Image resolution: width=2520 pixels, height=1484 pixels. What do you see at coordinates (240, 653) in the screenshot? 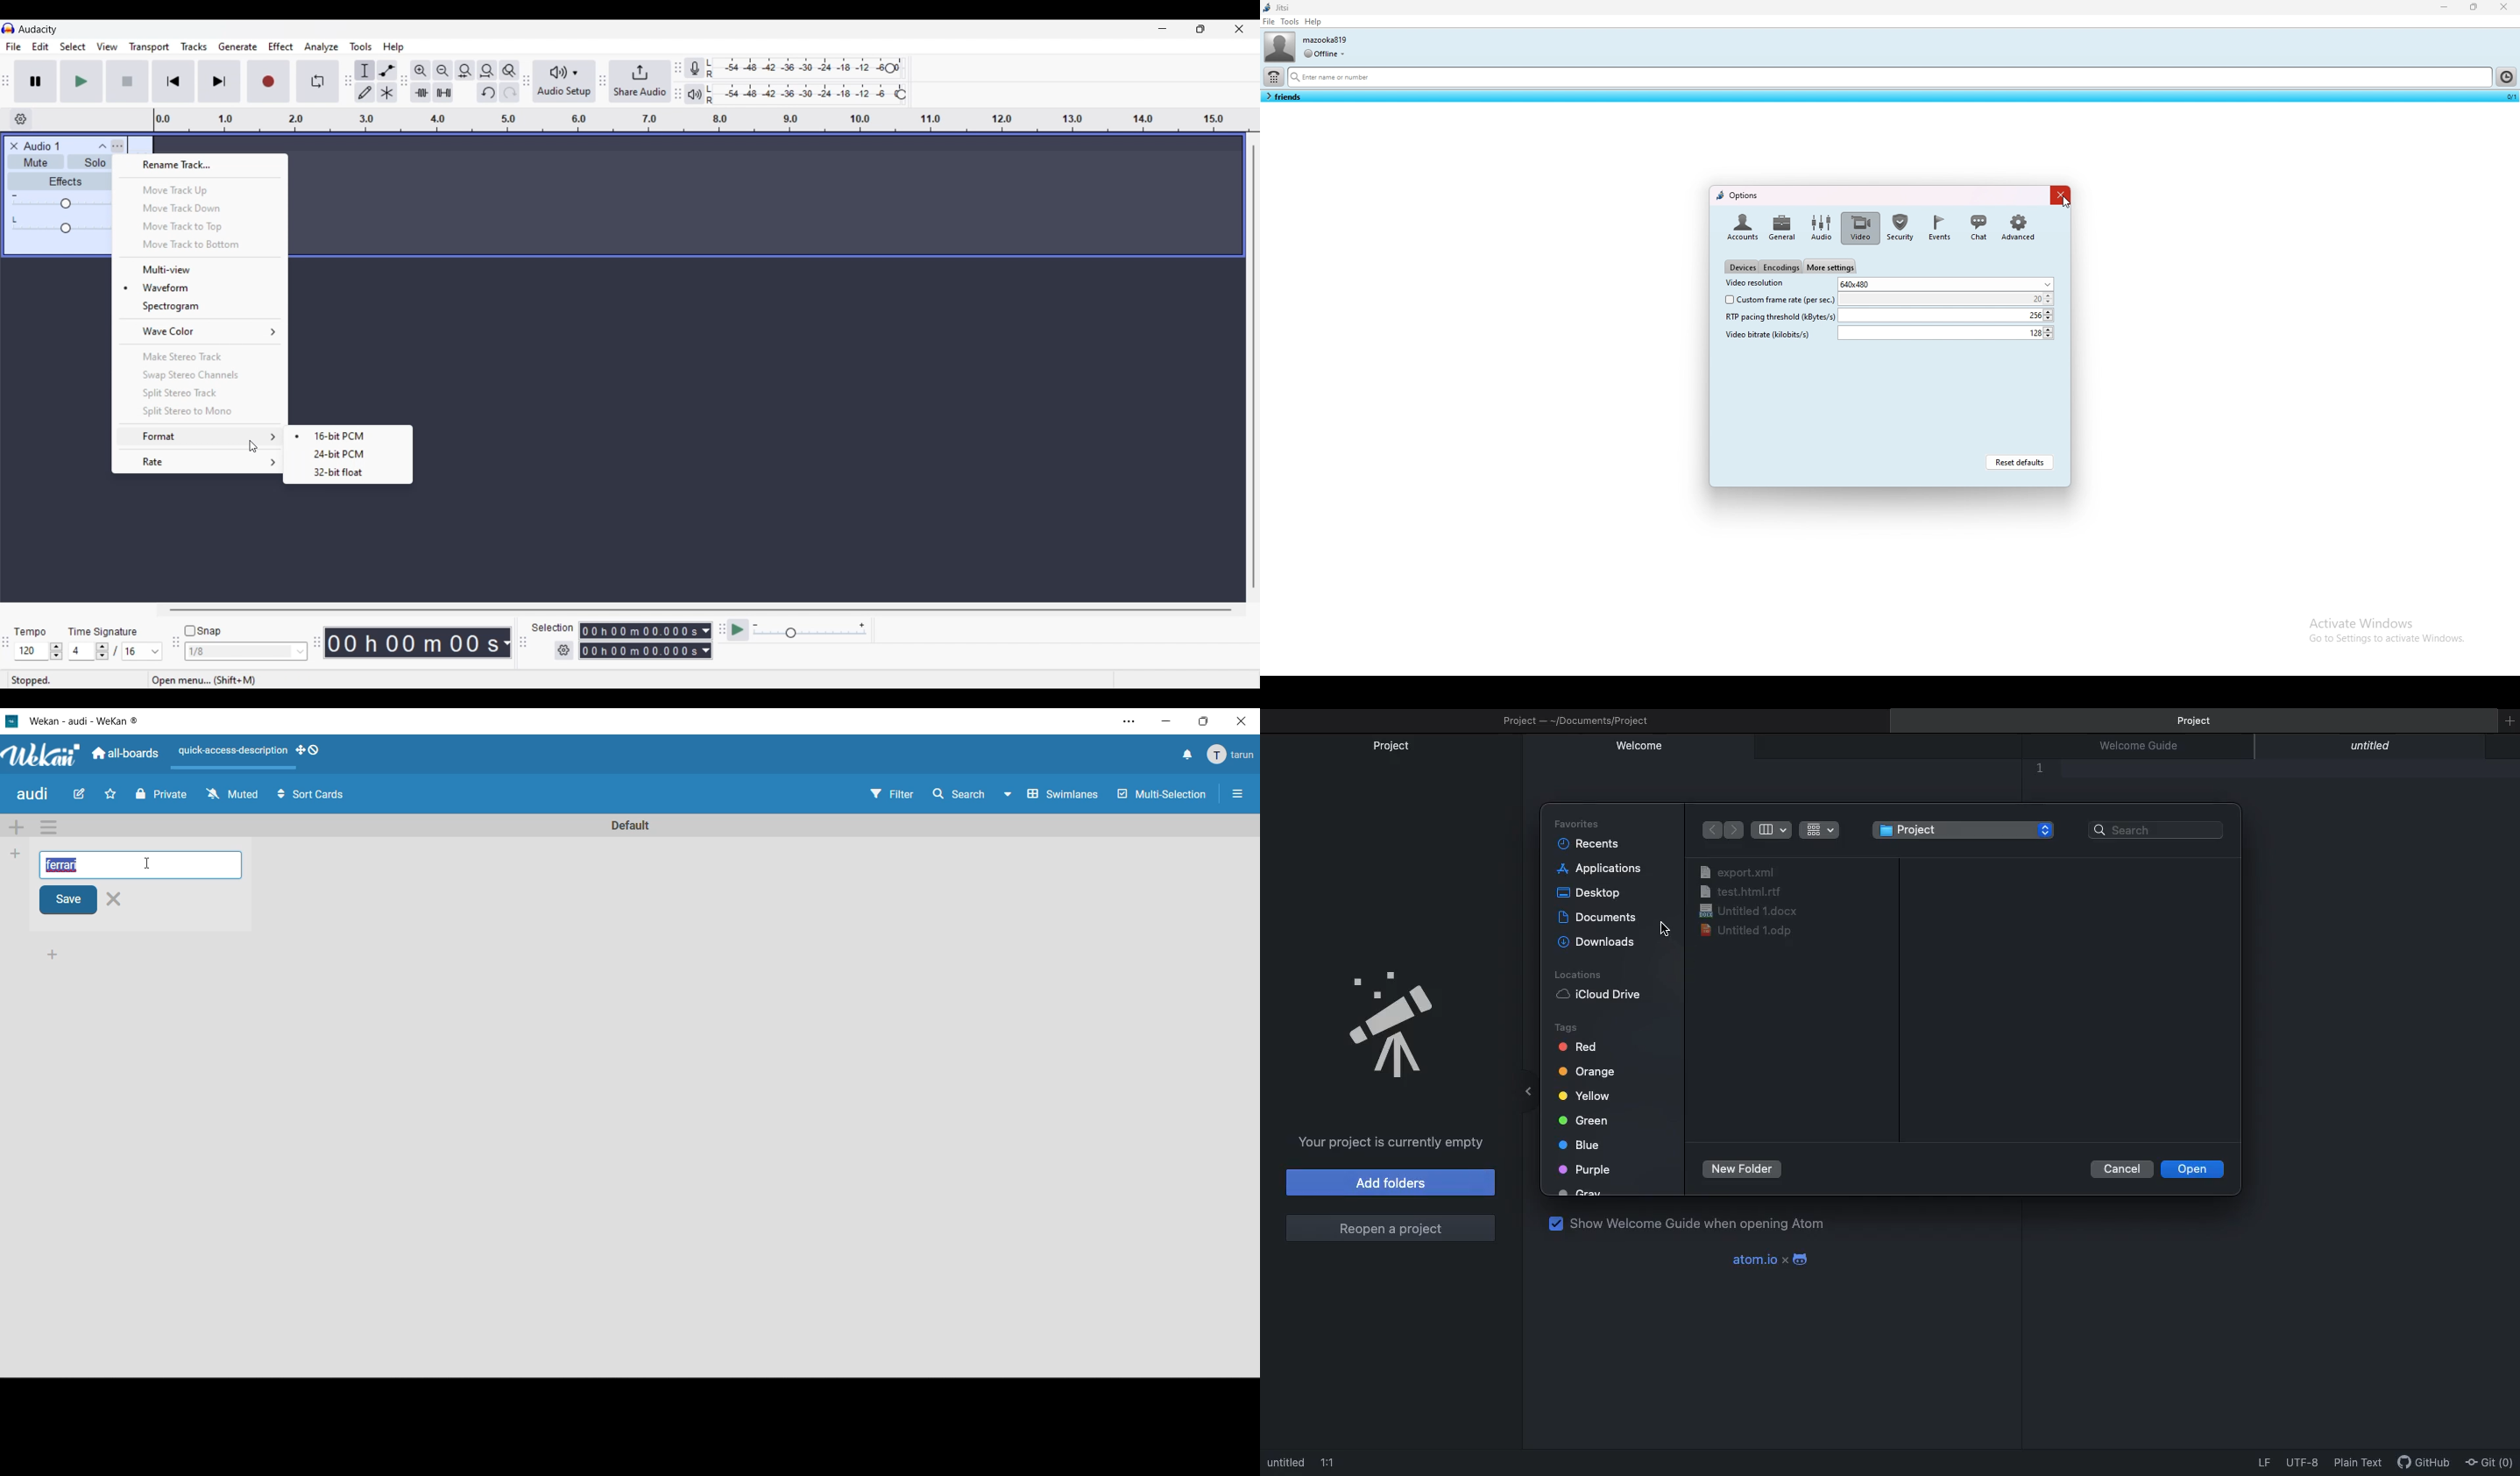
I see `Type in snap input` at bounding box center [240, 653].